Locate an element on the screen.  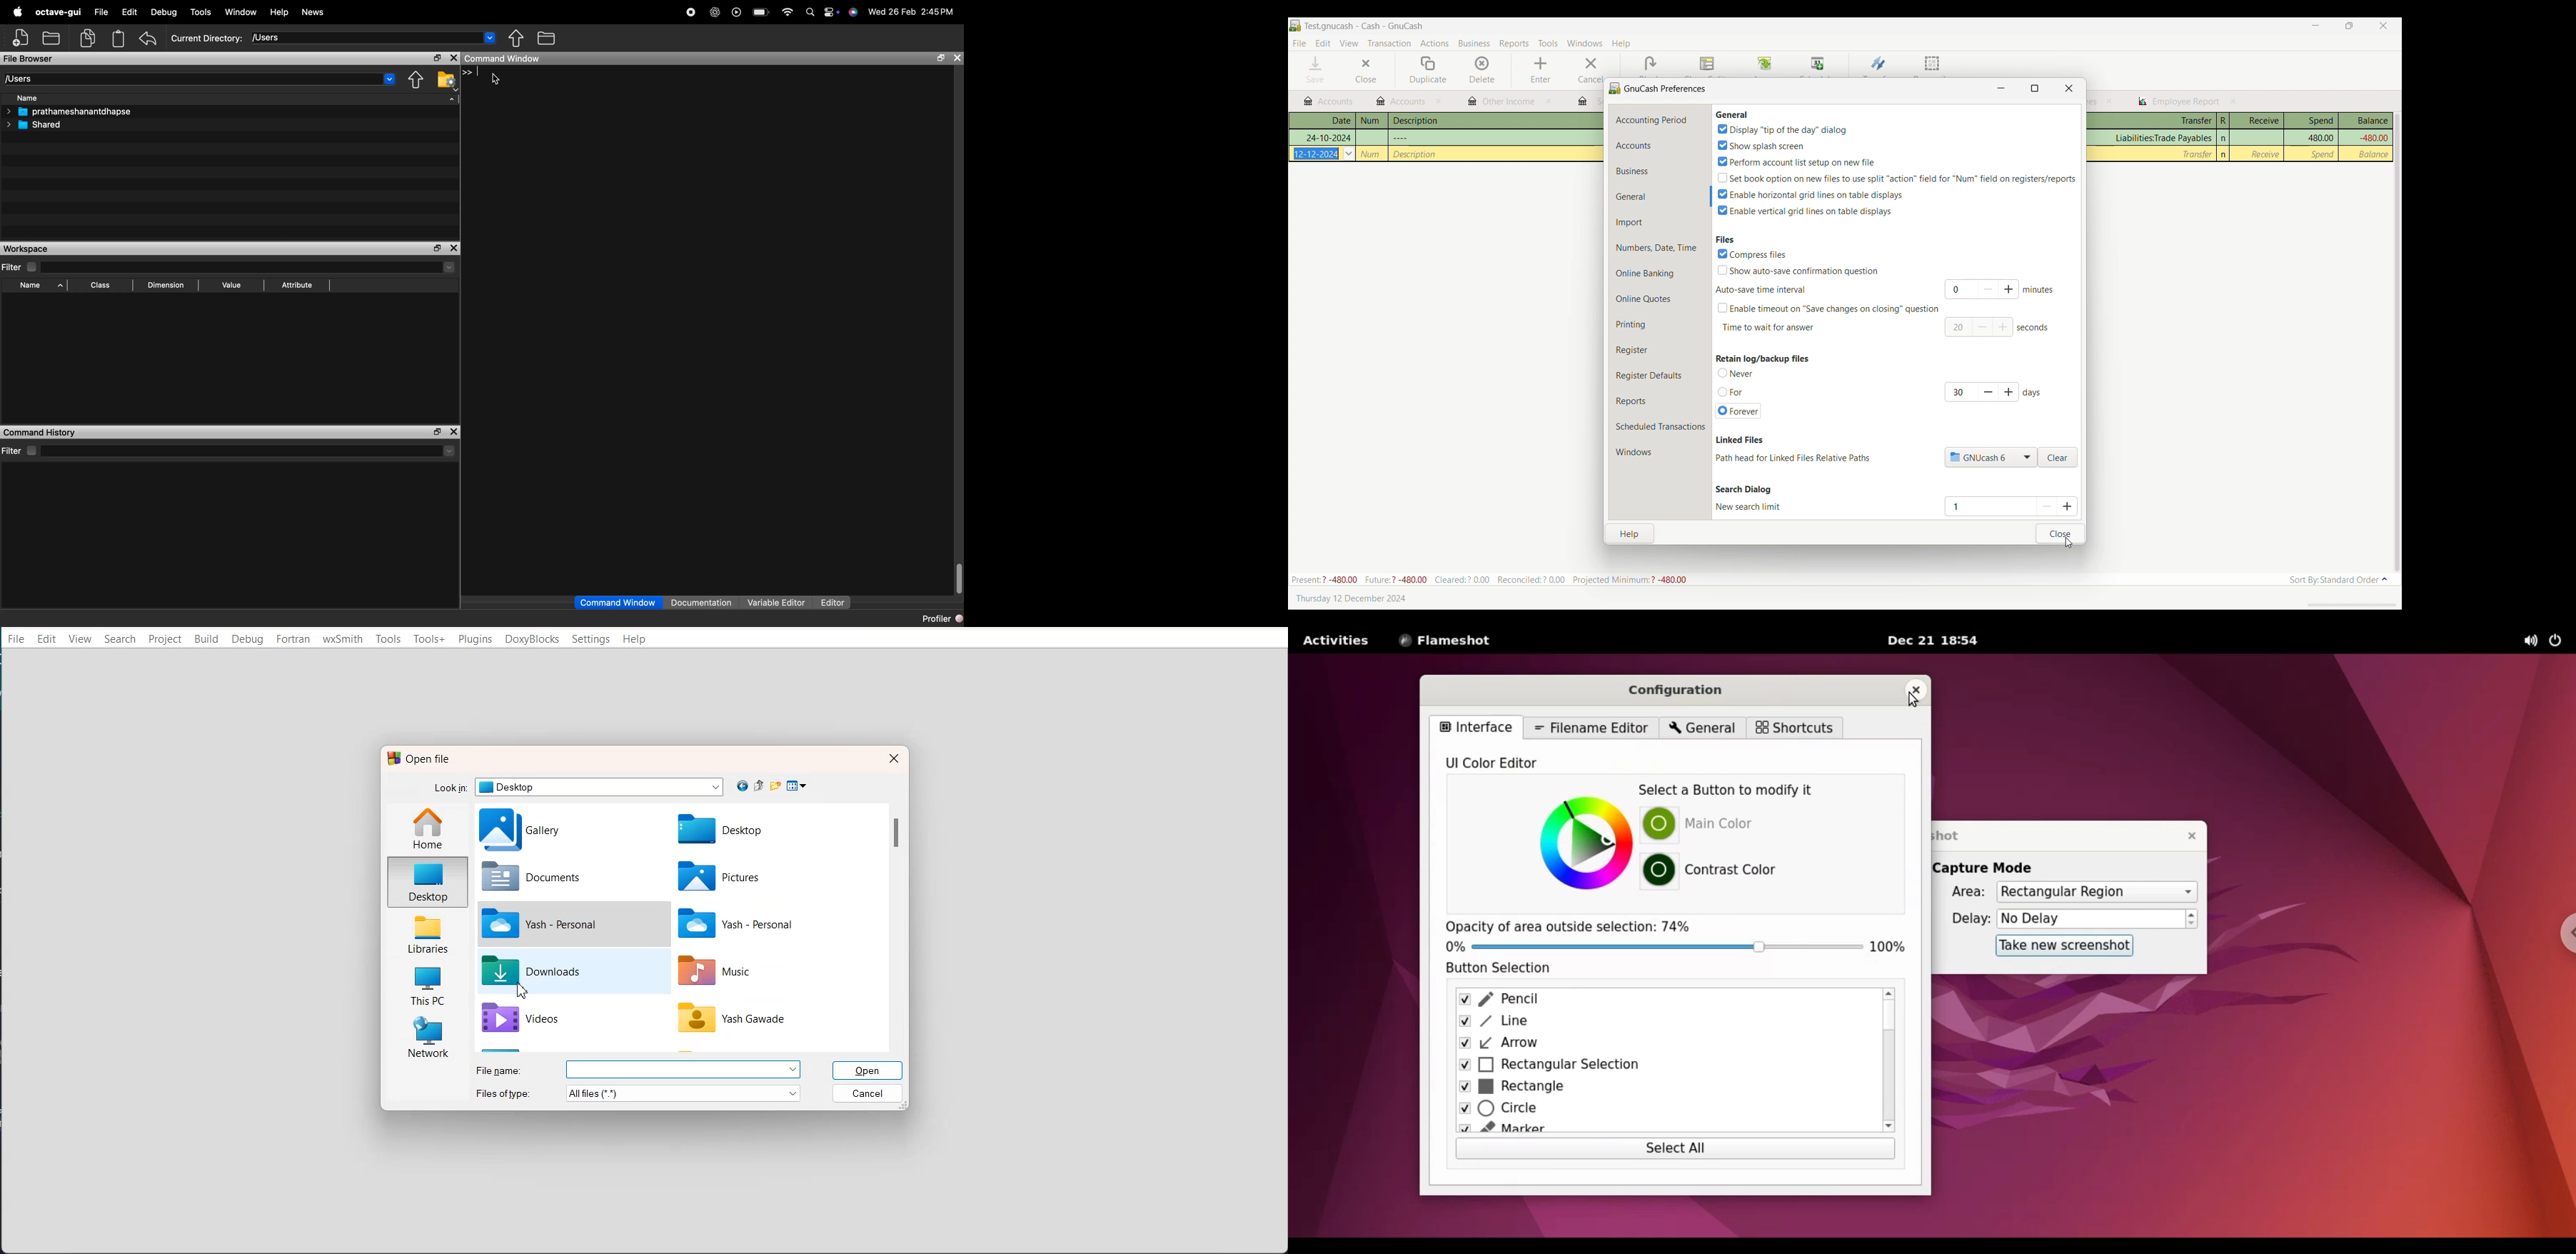
move is located at coordinates (517, 38).